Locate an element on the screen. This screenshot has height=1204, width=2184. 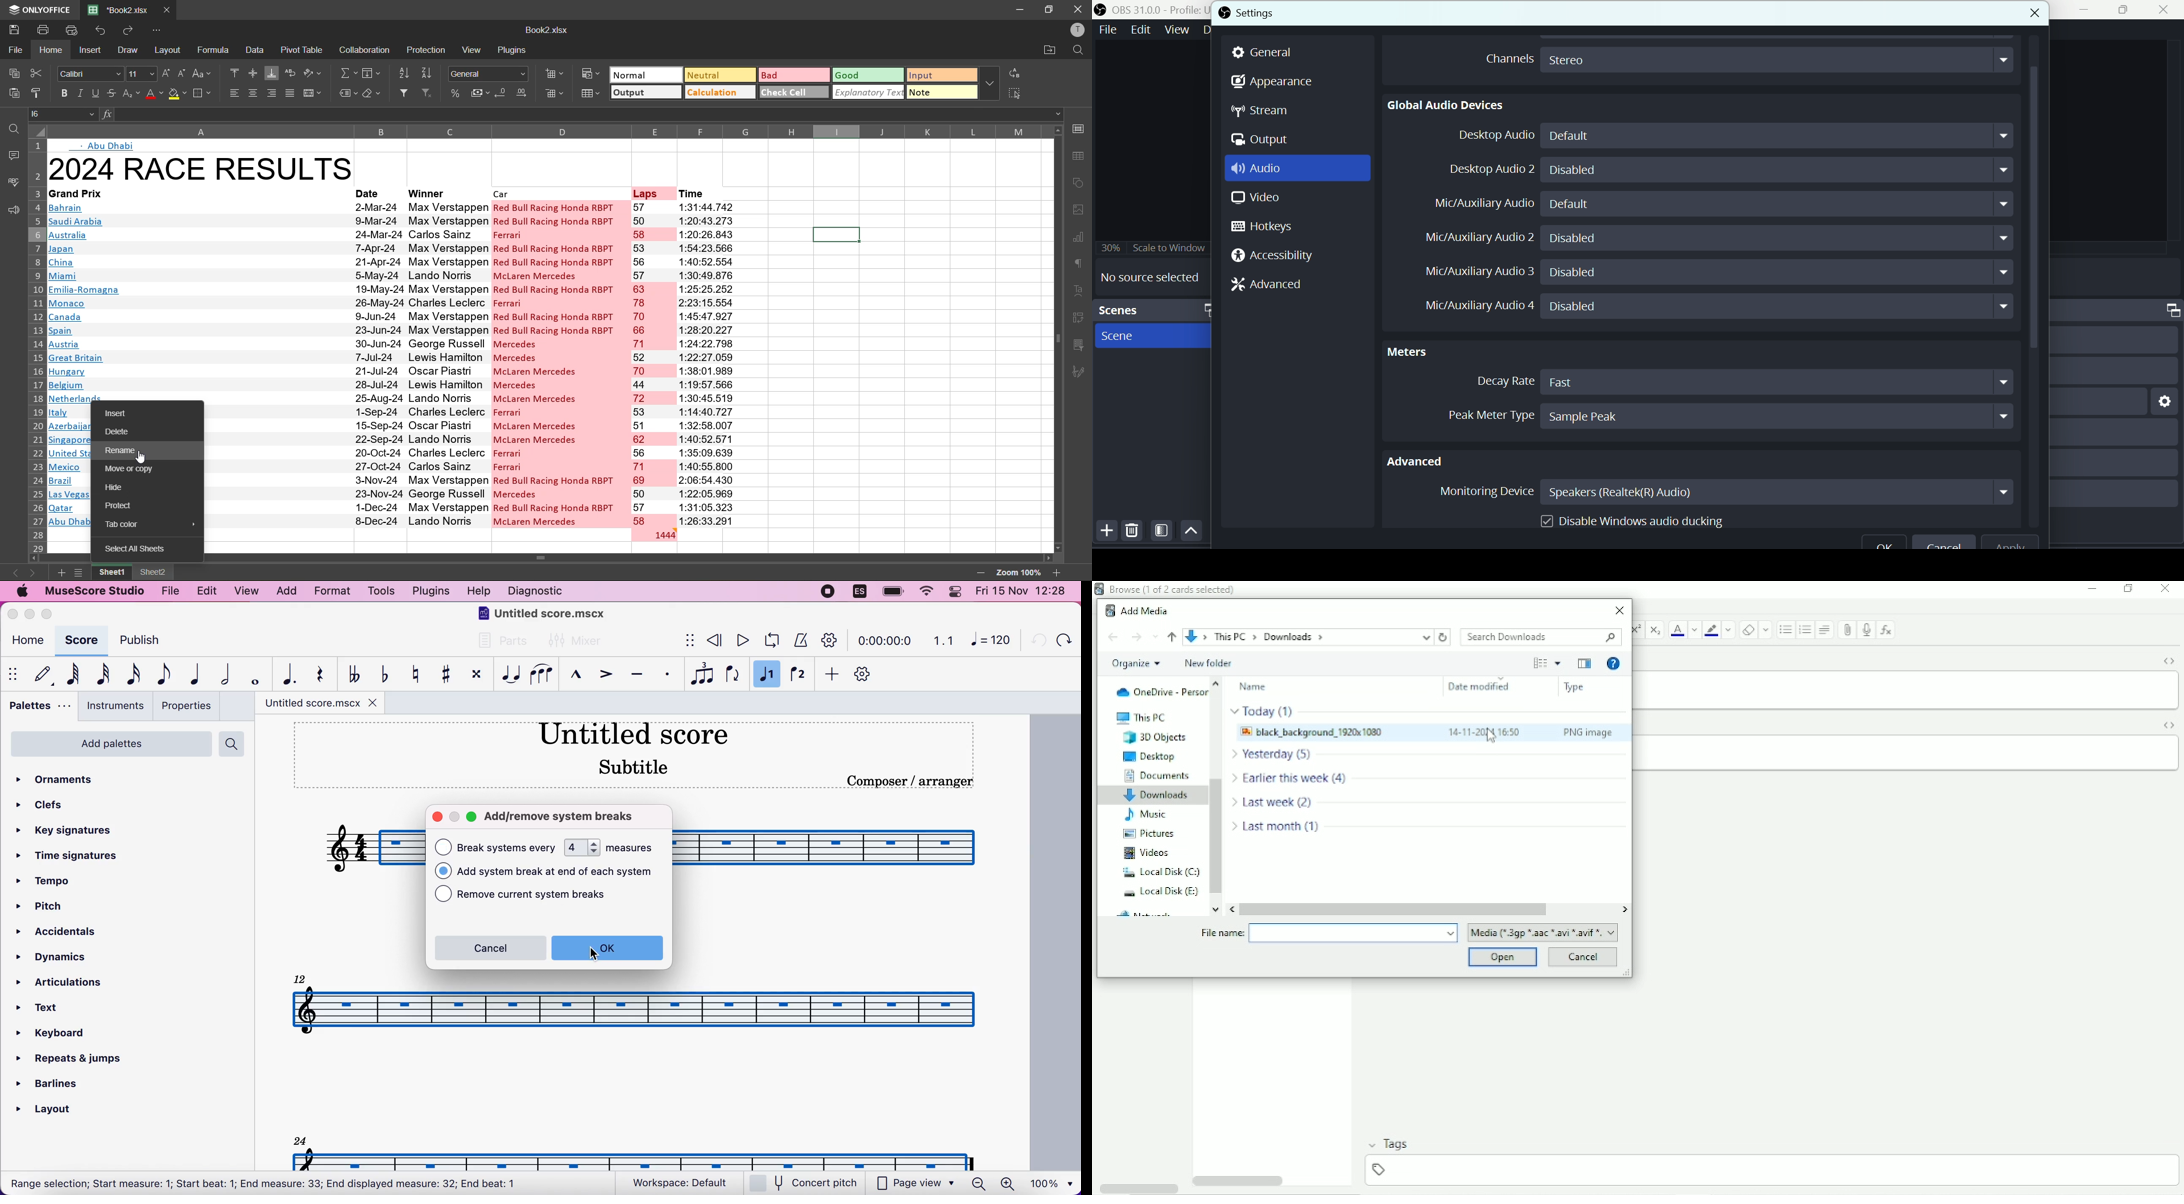
ornaments is located at coordinates (69, 780).